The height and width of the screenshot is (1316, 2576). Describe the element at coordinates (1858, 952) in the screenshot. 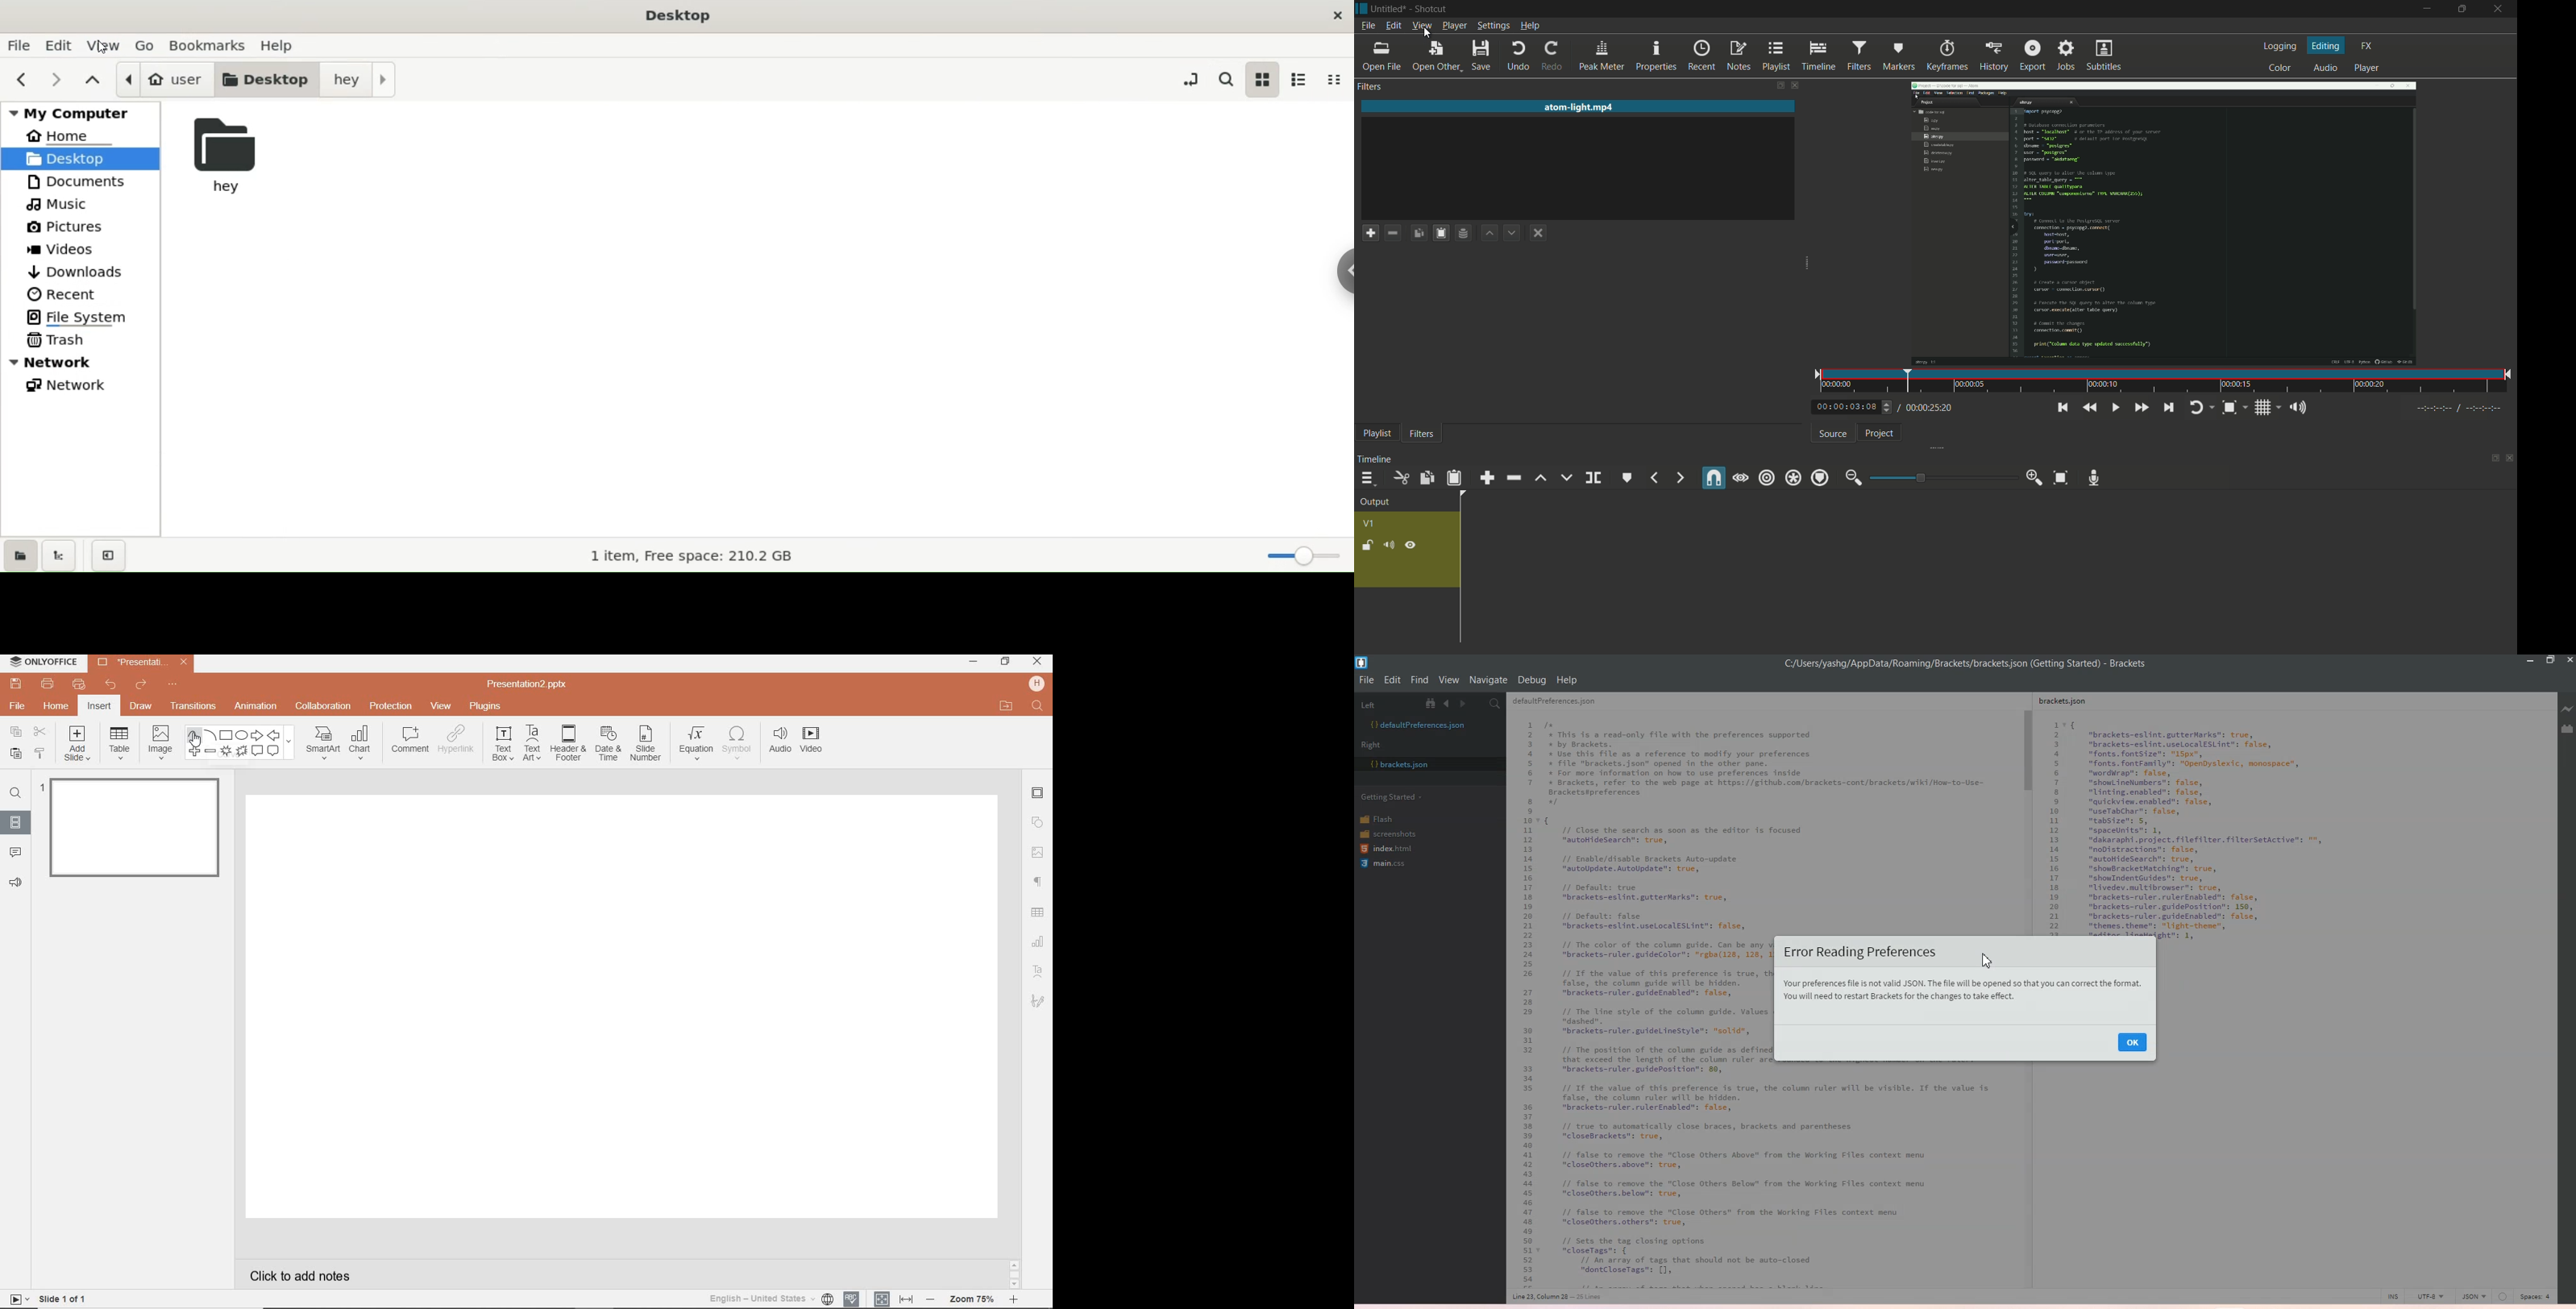

I see `Error Reading Preferences` at that location.